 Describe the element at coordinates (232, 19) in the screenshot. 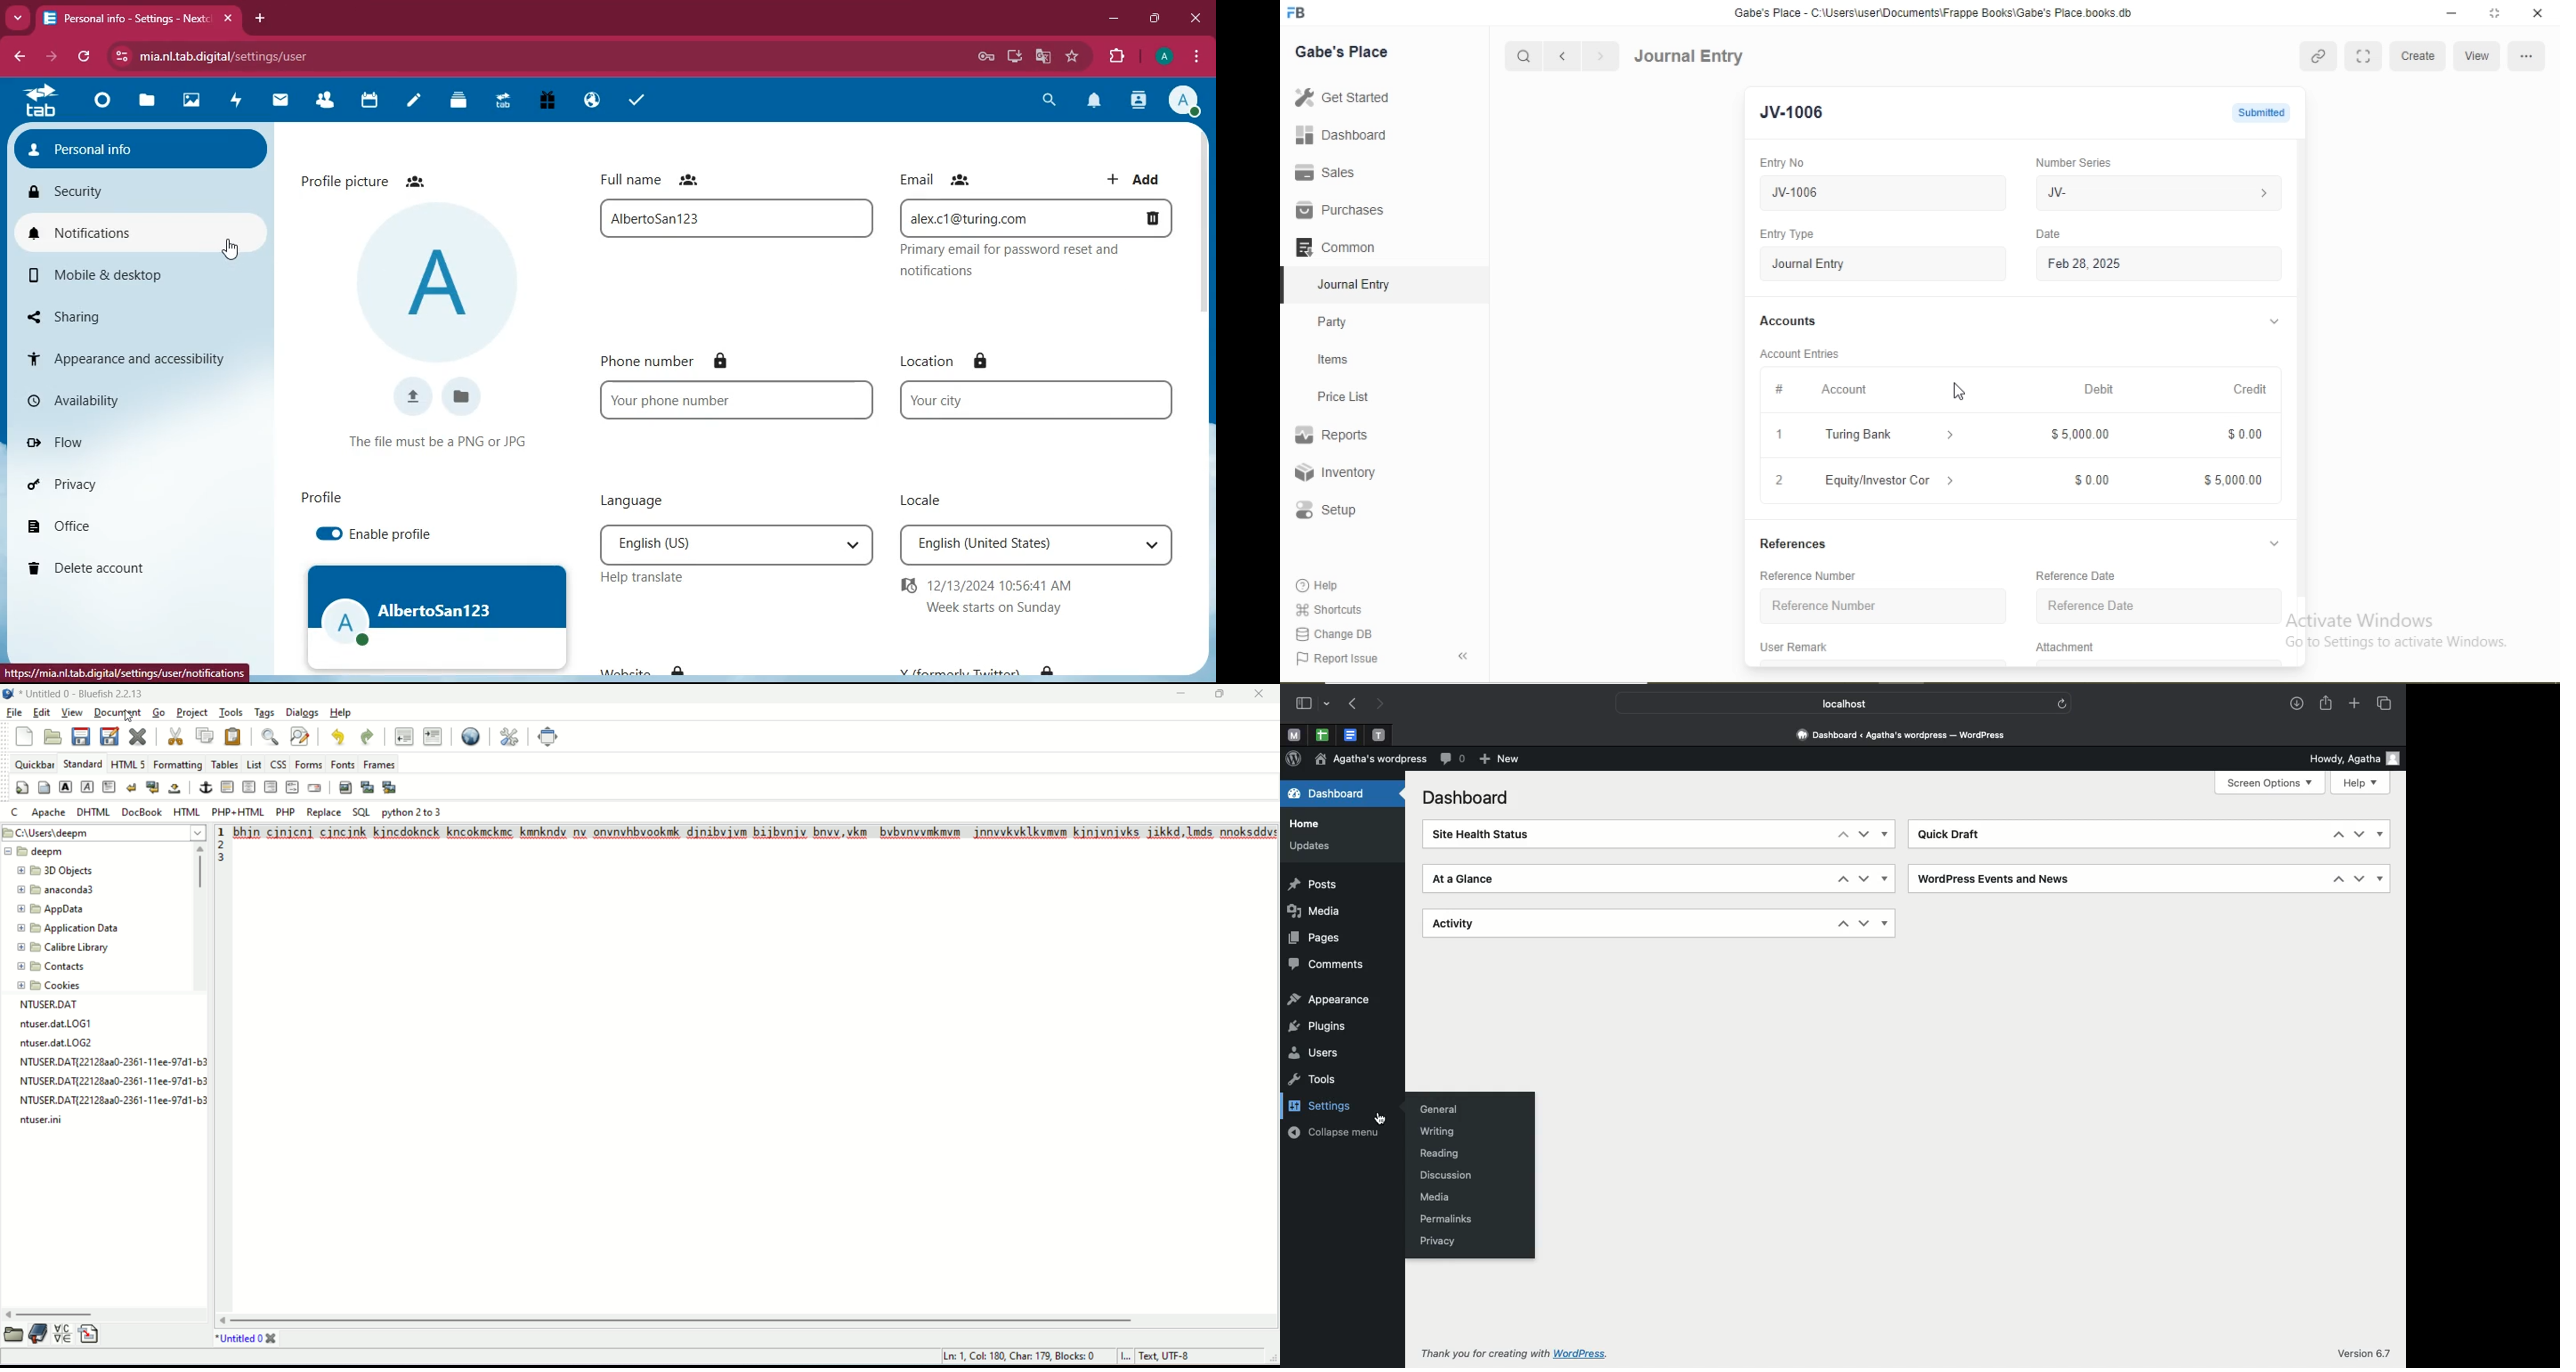

I see `close` at that location.